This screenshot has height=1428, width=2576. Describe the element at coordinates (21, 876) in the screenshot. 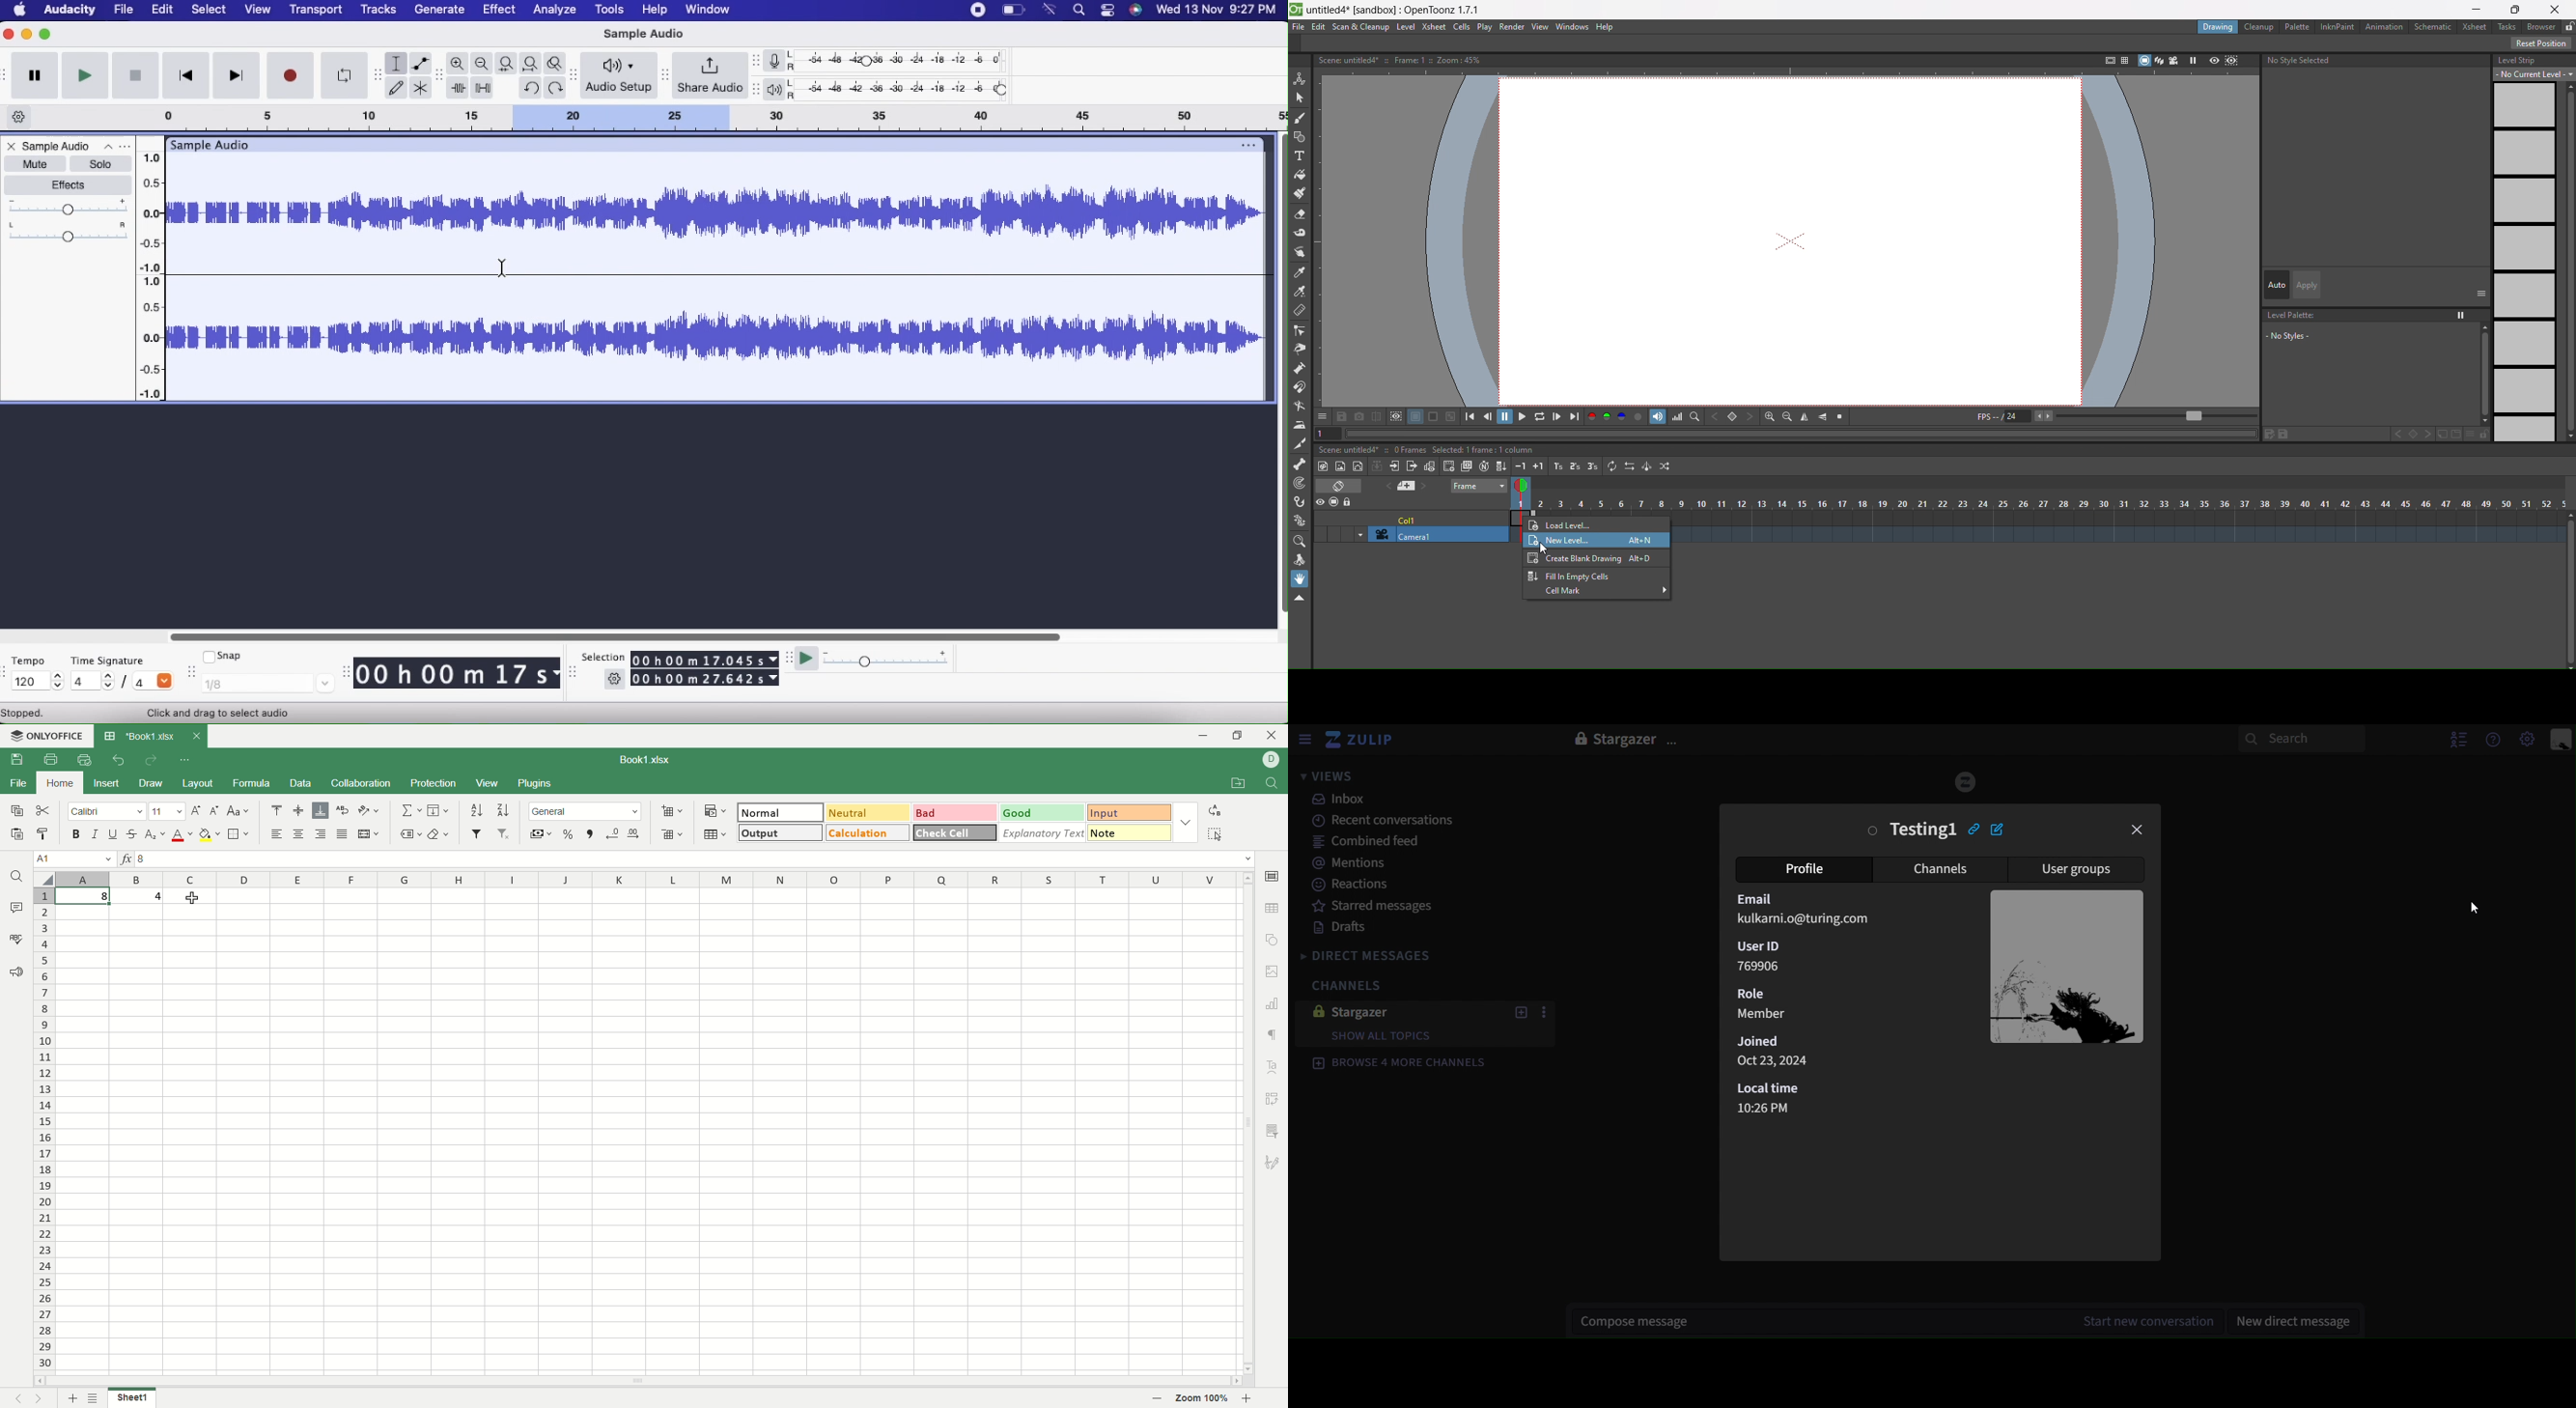

I see `find` at that location.